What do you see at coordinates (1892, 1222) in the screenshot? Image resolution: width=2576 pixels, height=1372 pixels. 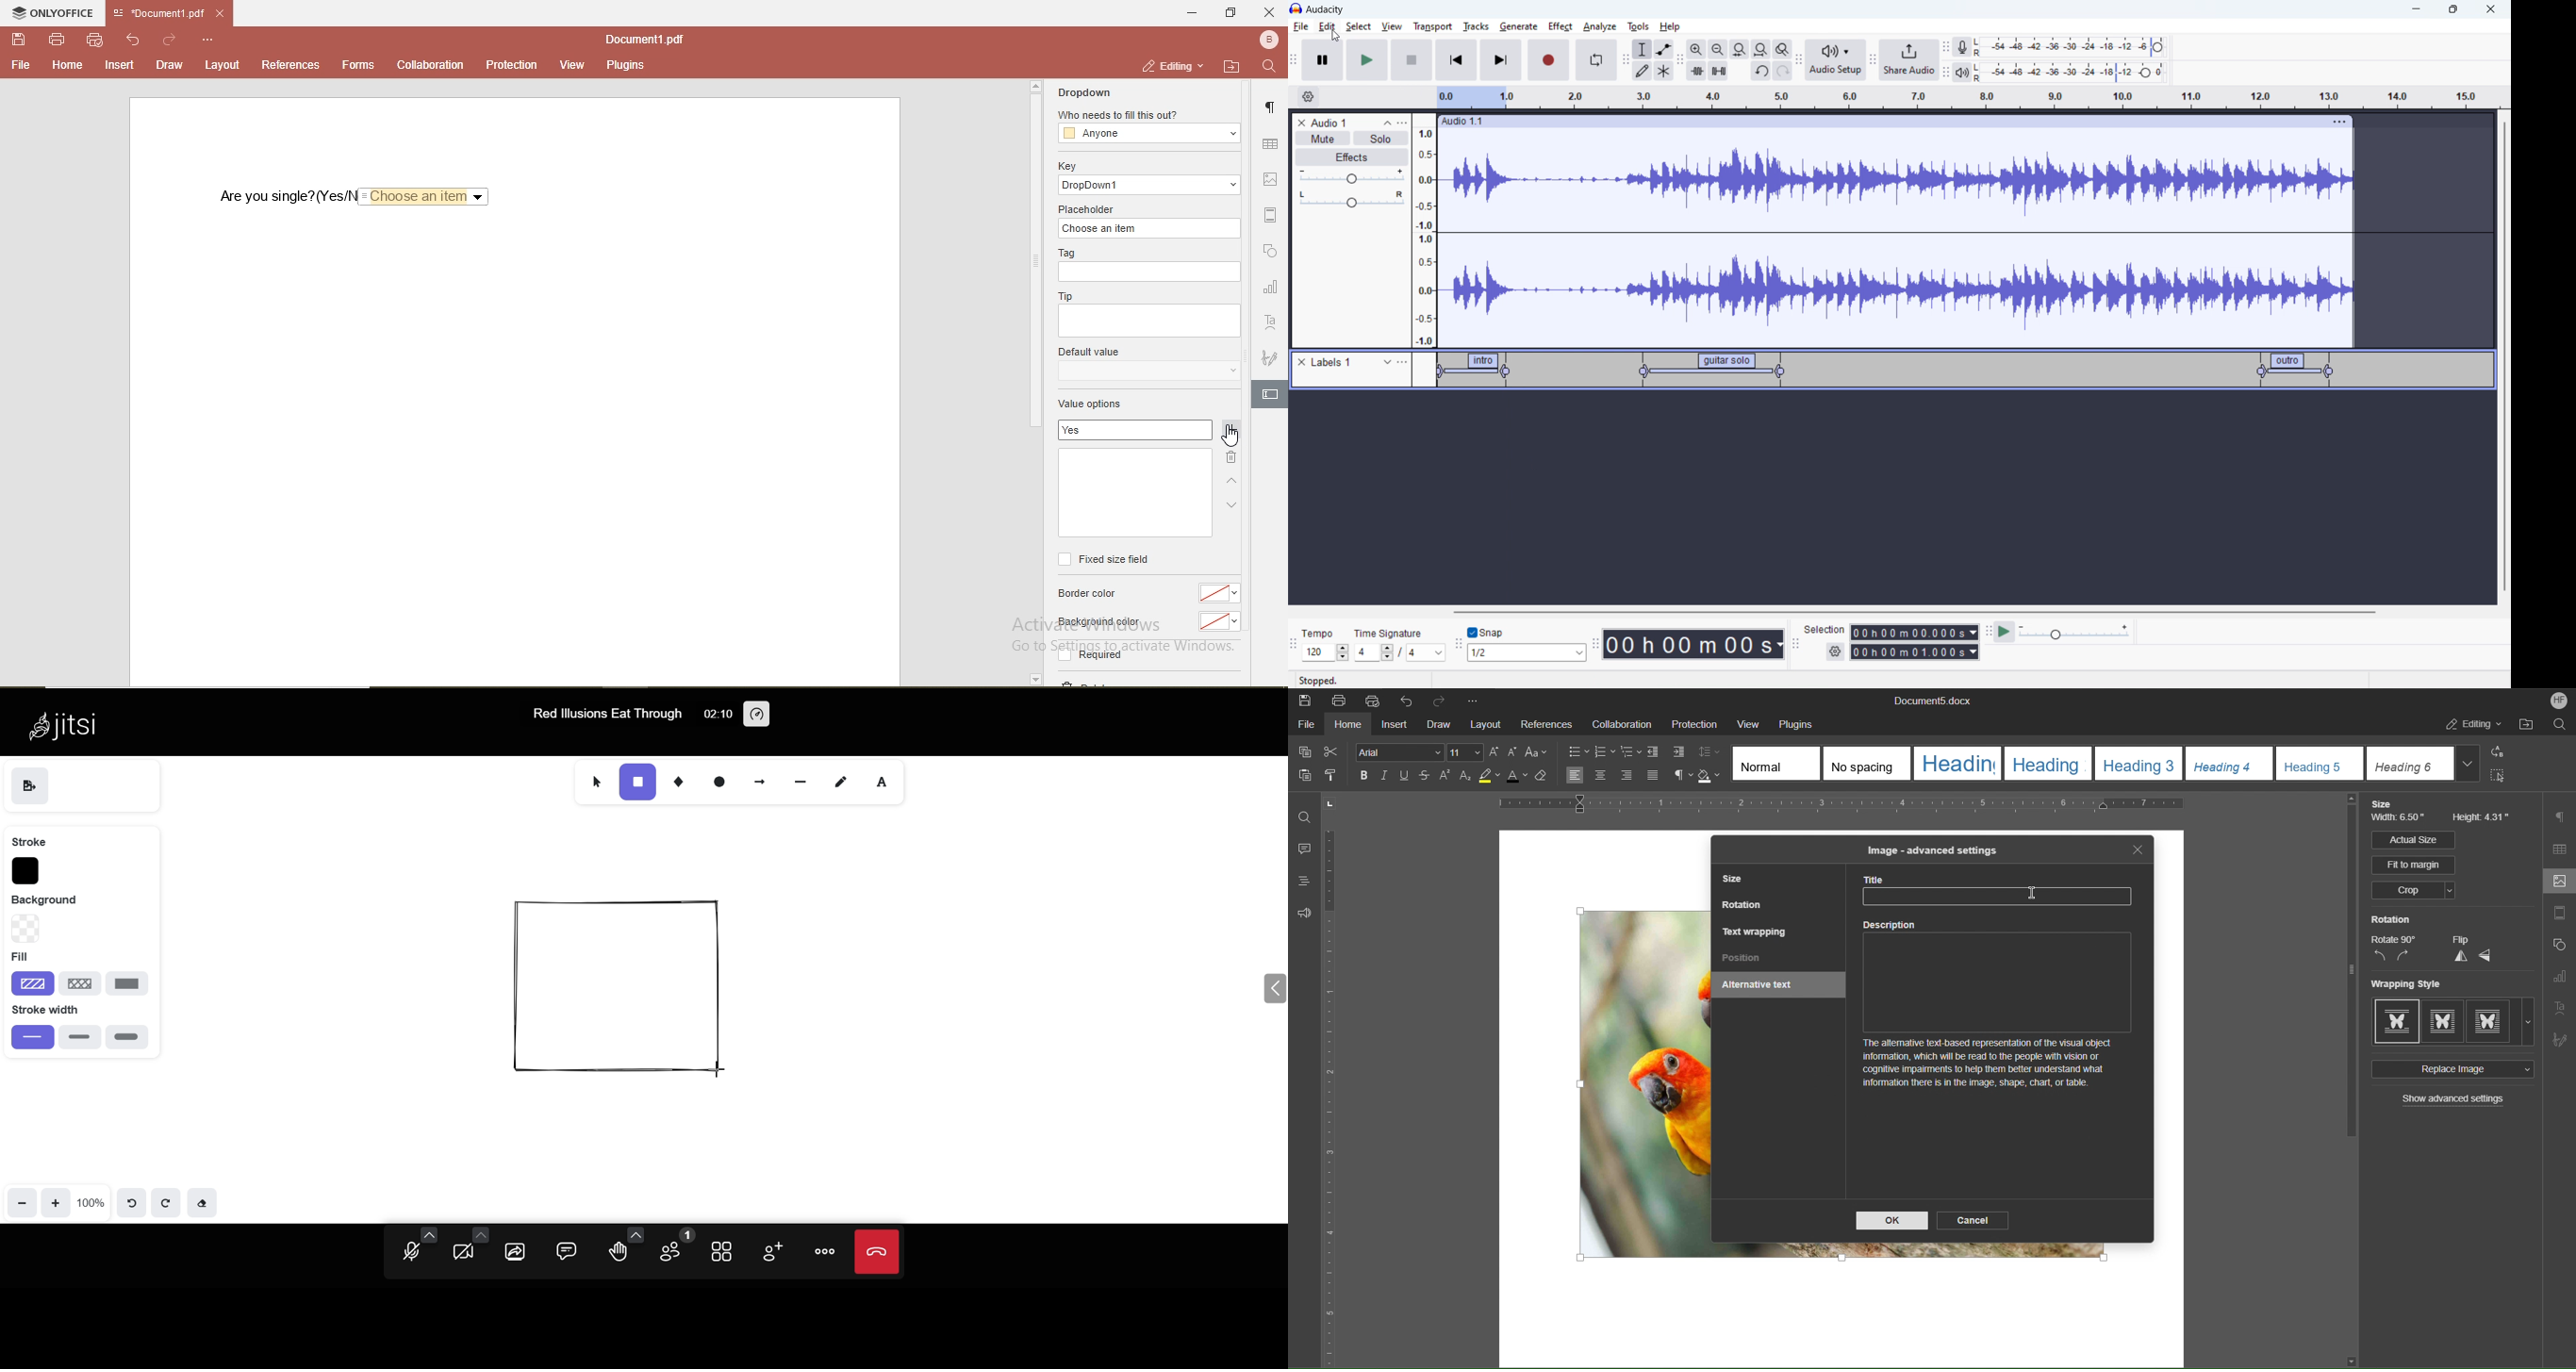 I see `OK` at bounding box center [1892, 1222].